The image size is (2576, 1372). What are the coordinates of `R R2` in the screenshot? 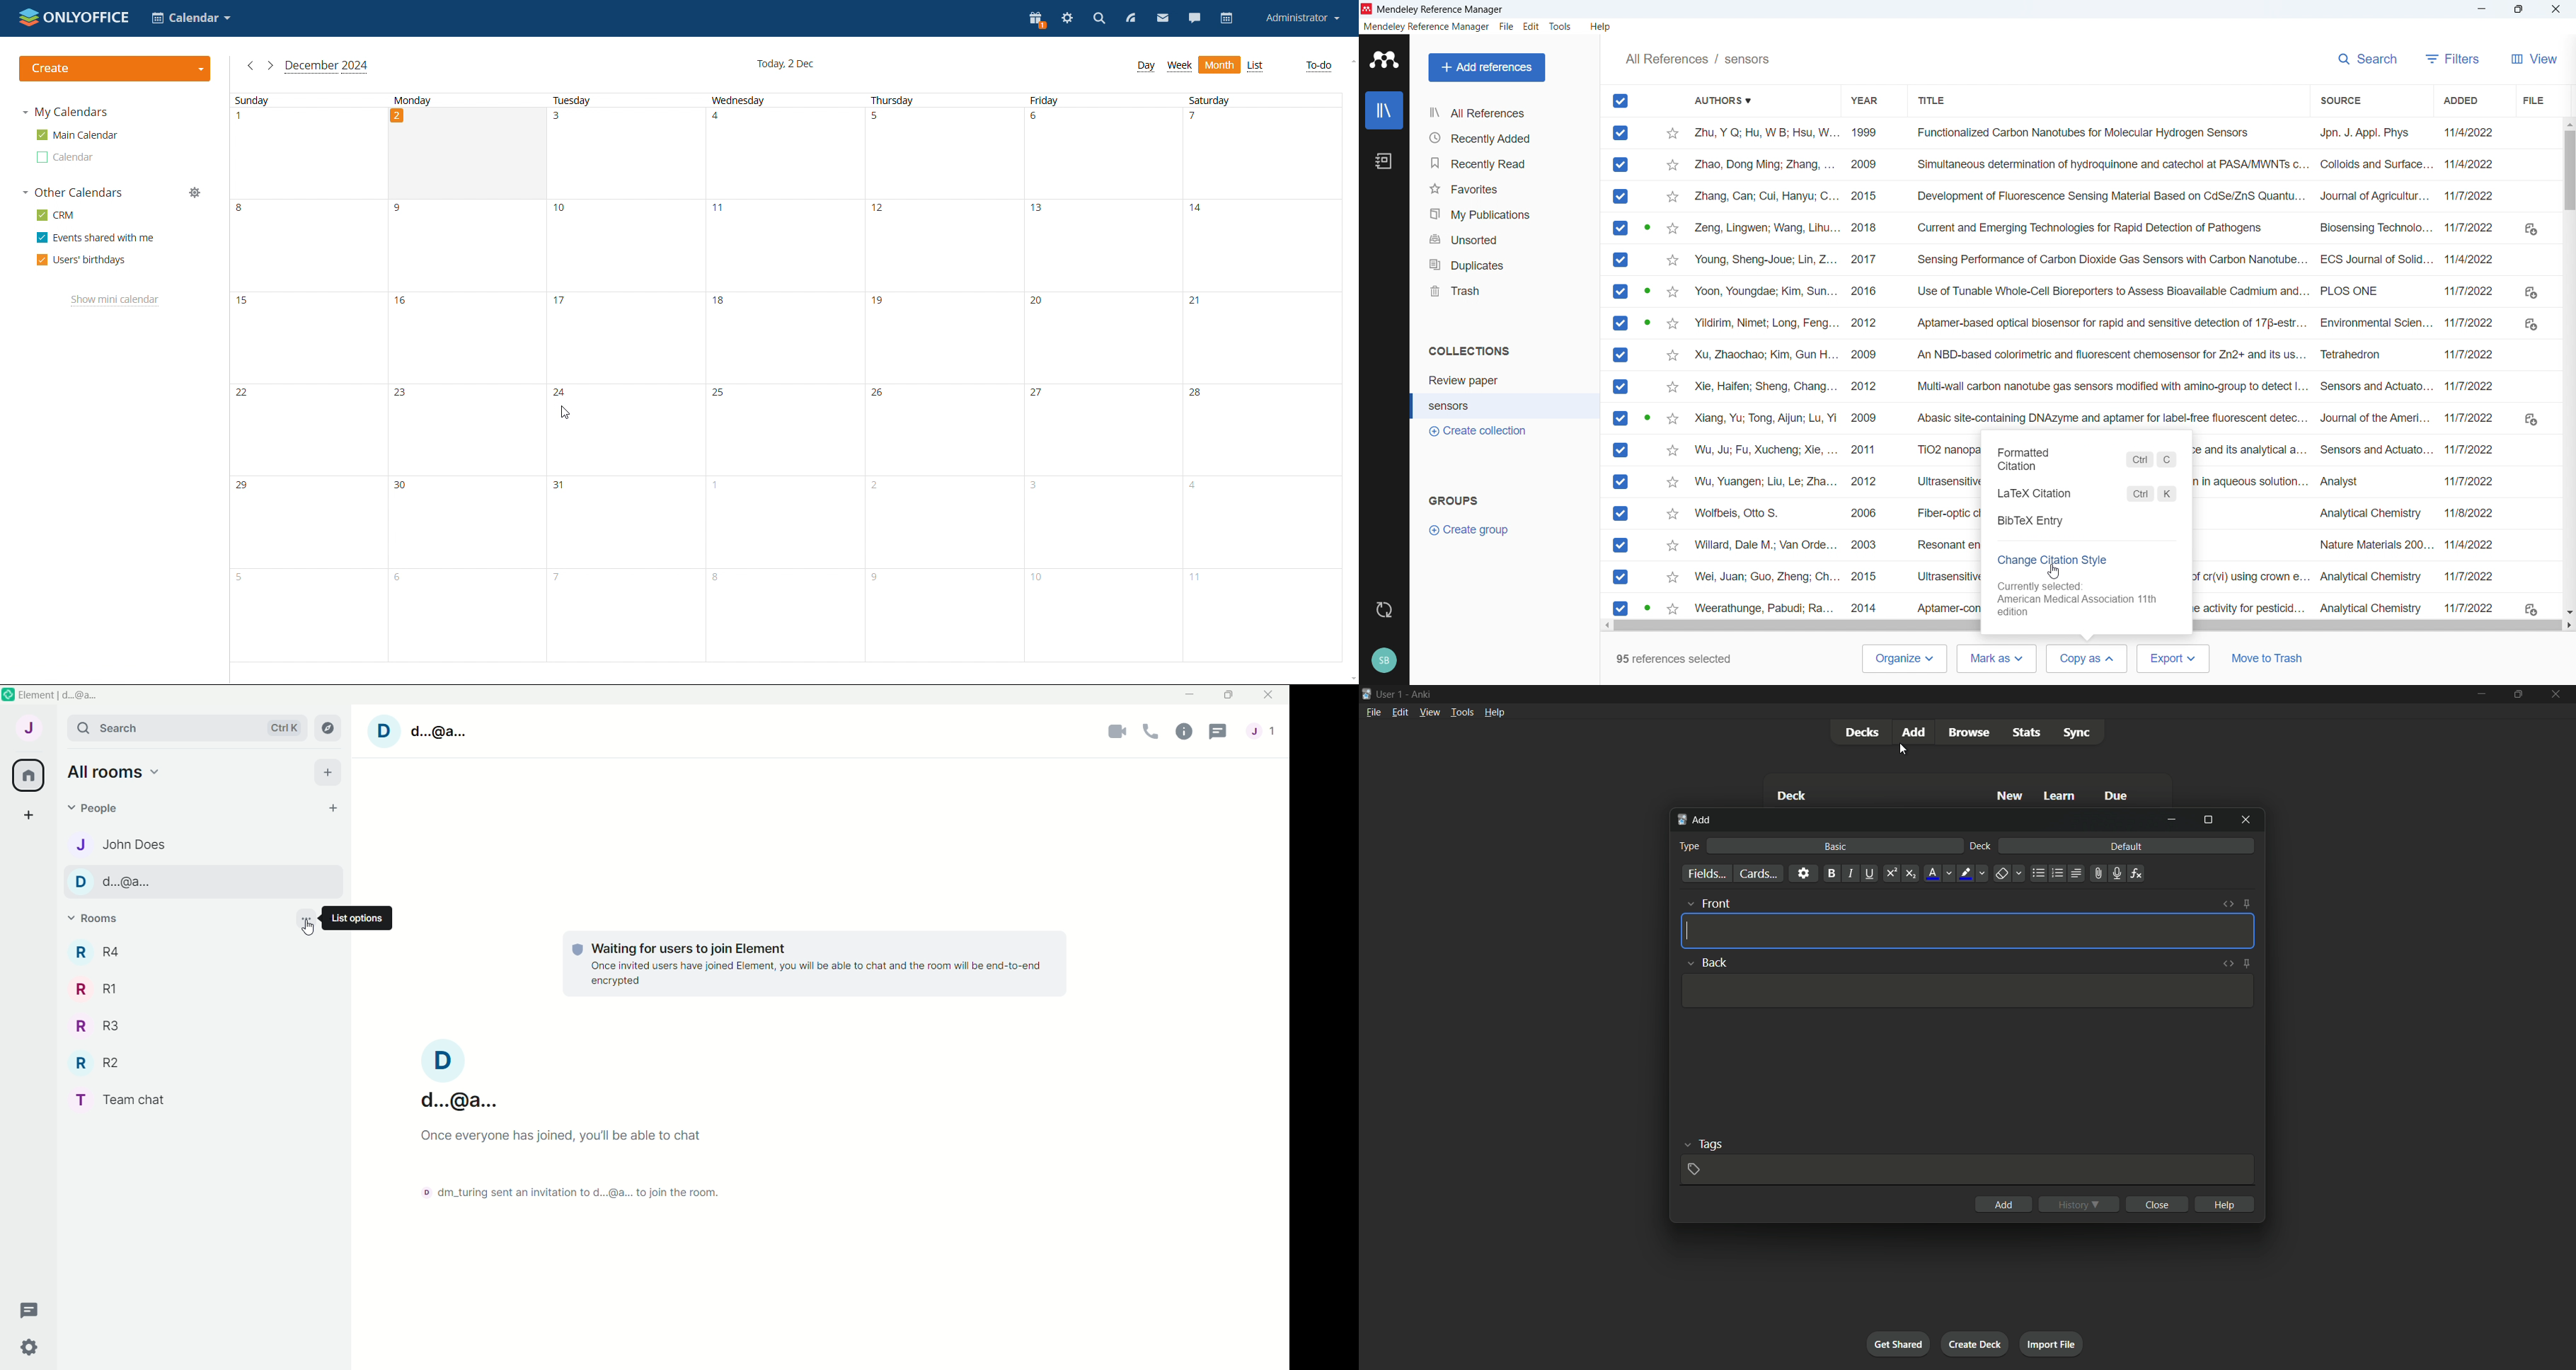 It's located at (114, 1062).